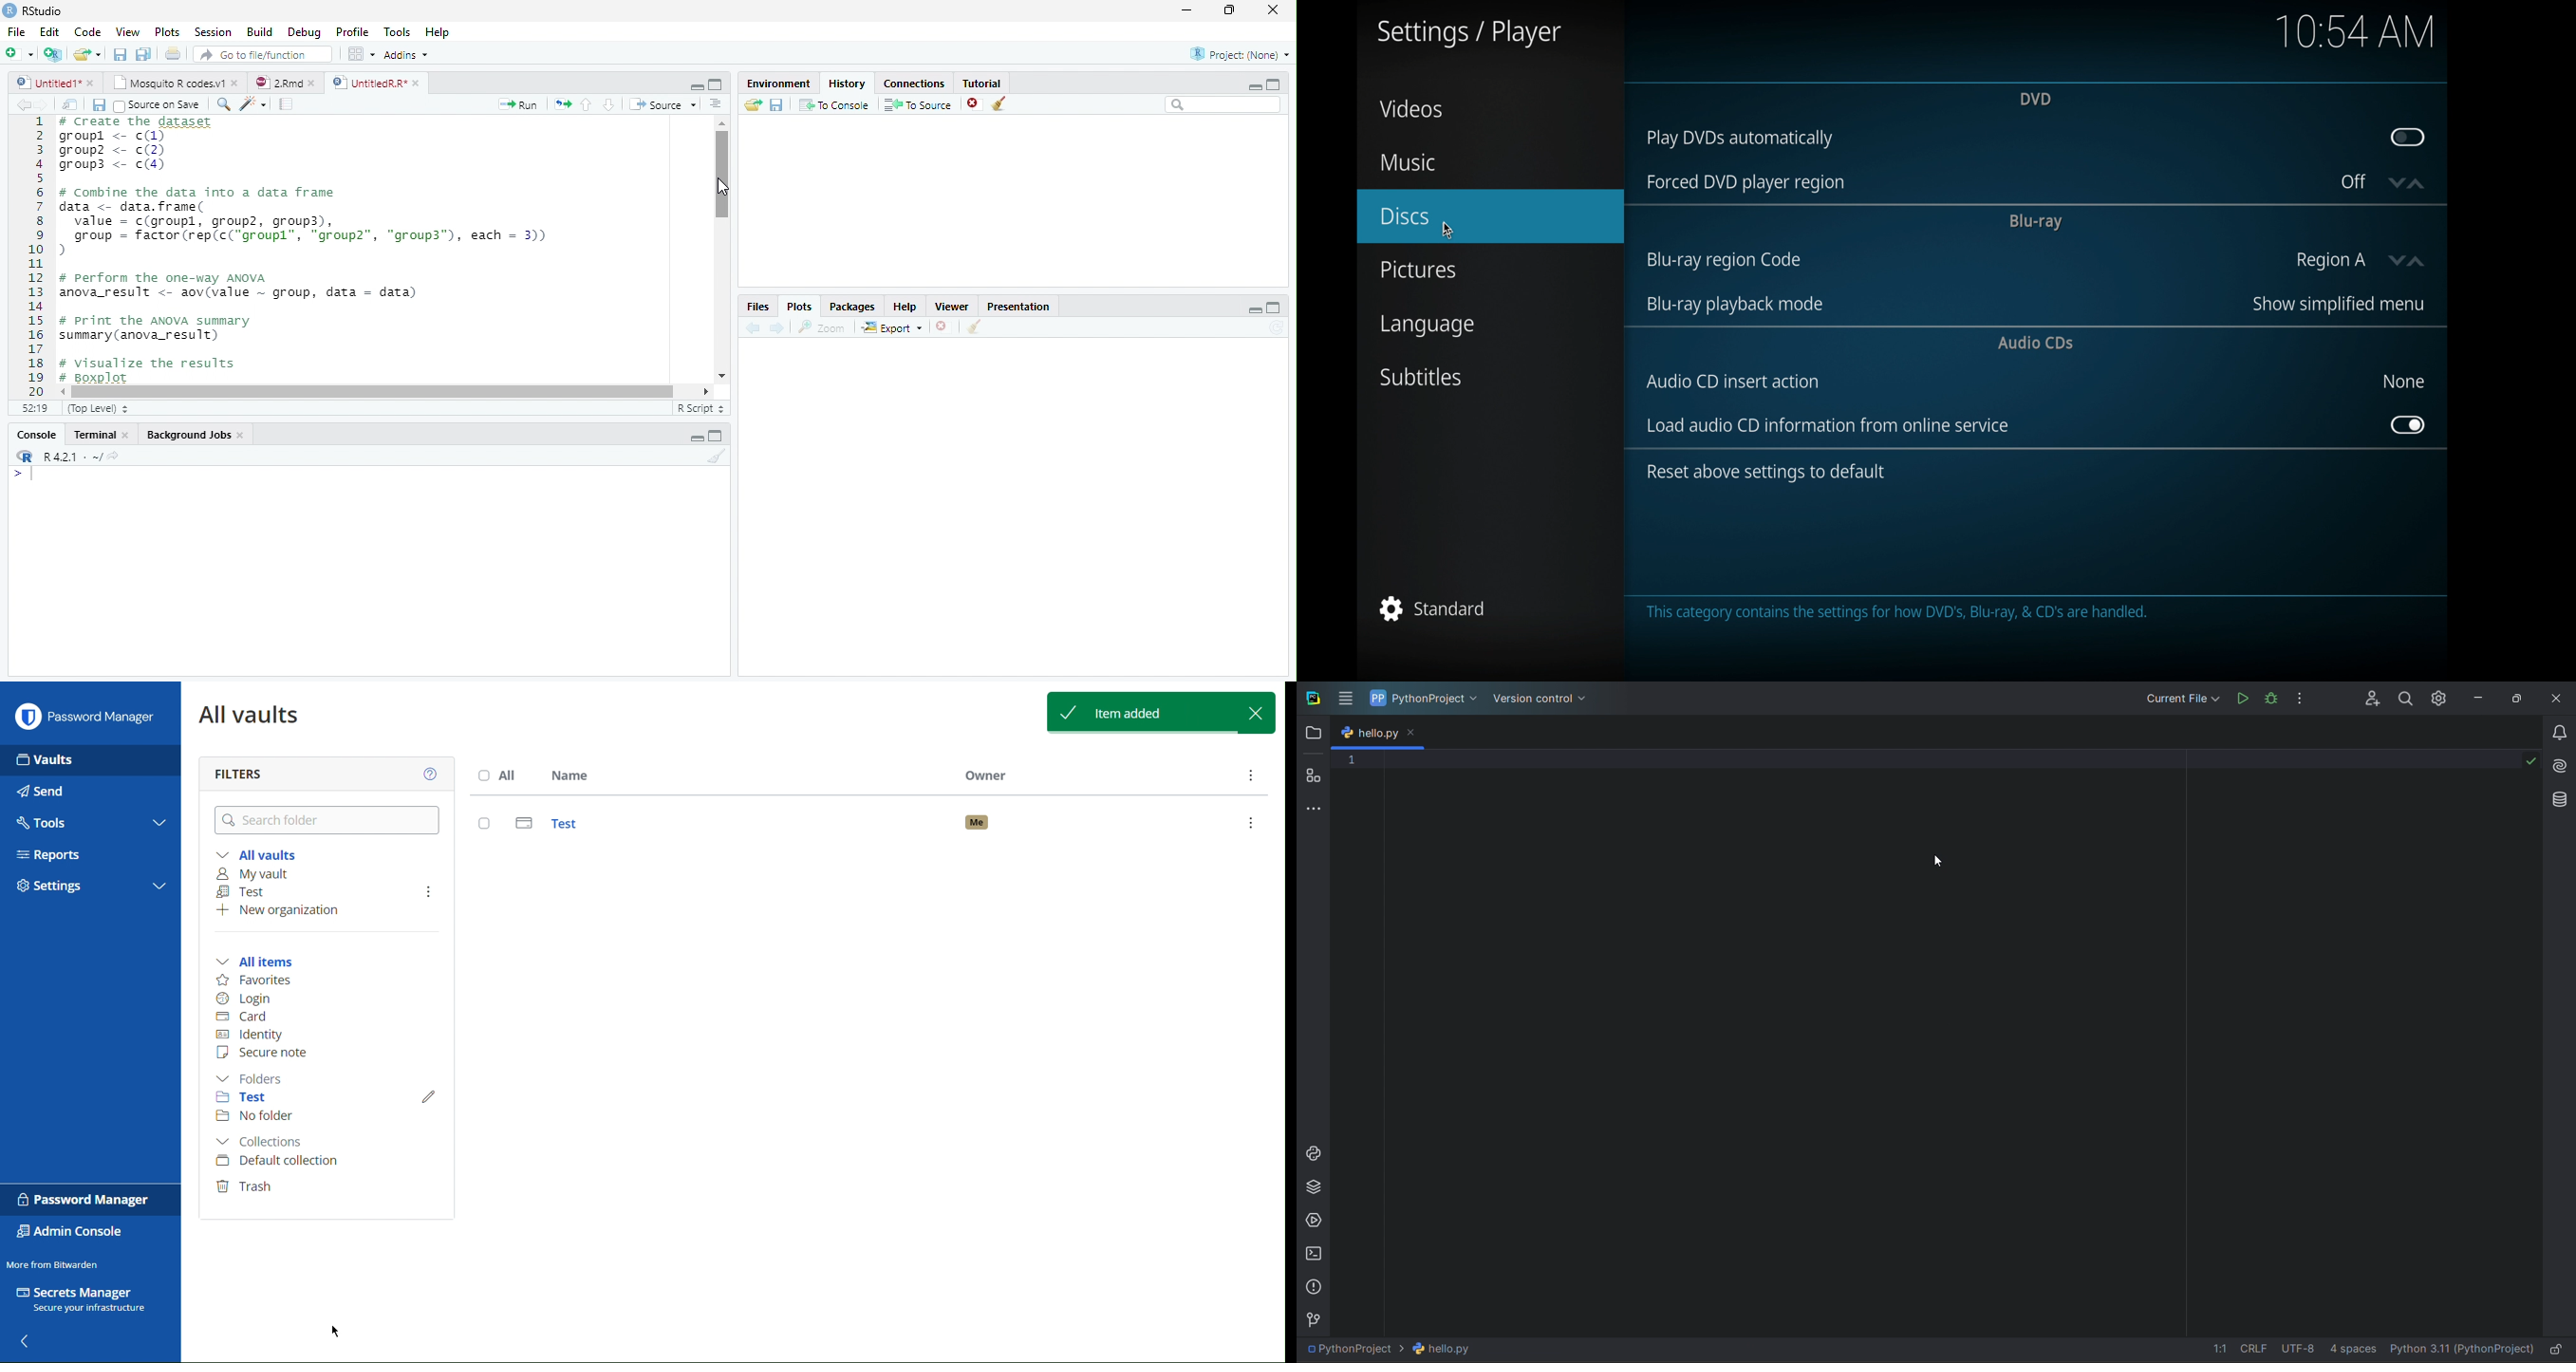  What do you see at coordinates (754, 105) in the screenshot?
I see `Load Workspace` at bounding box center [754, 105].